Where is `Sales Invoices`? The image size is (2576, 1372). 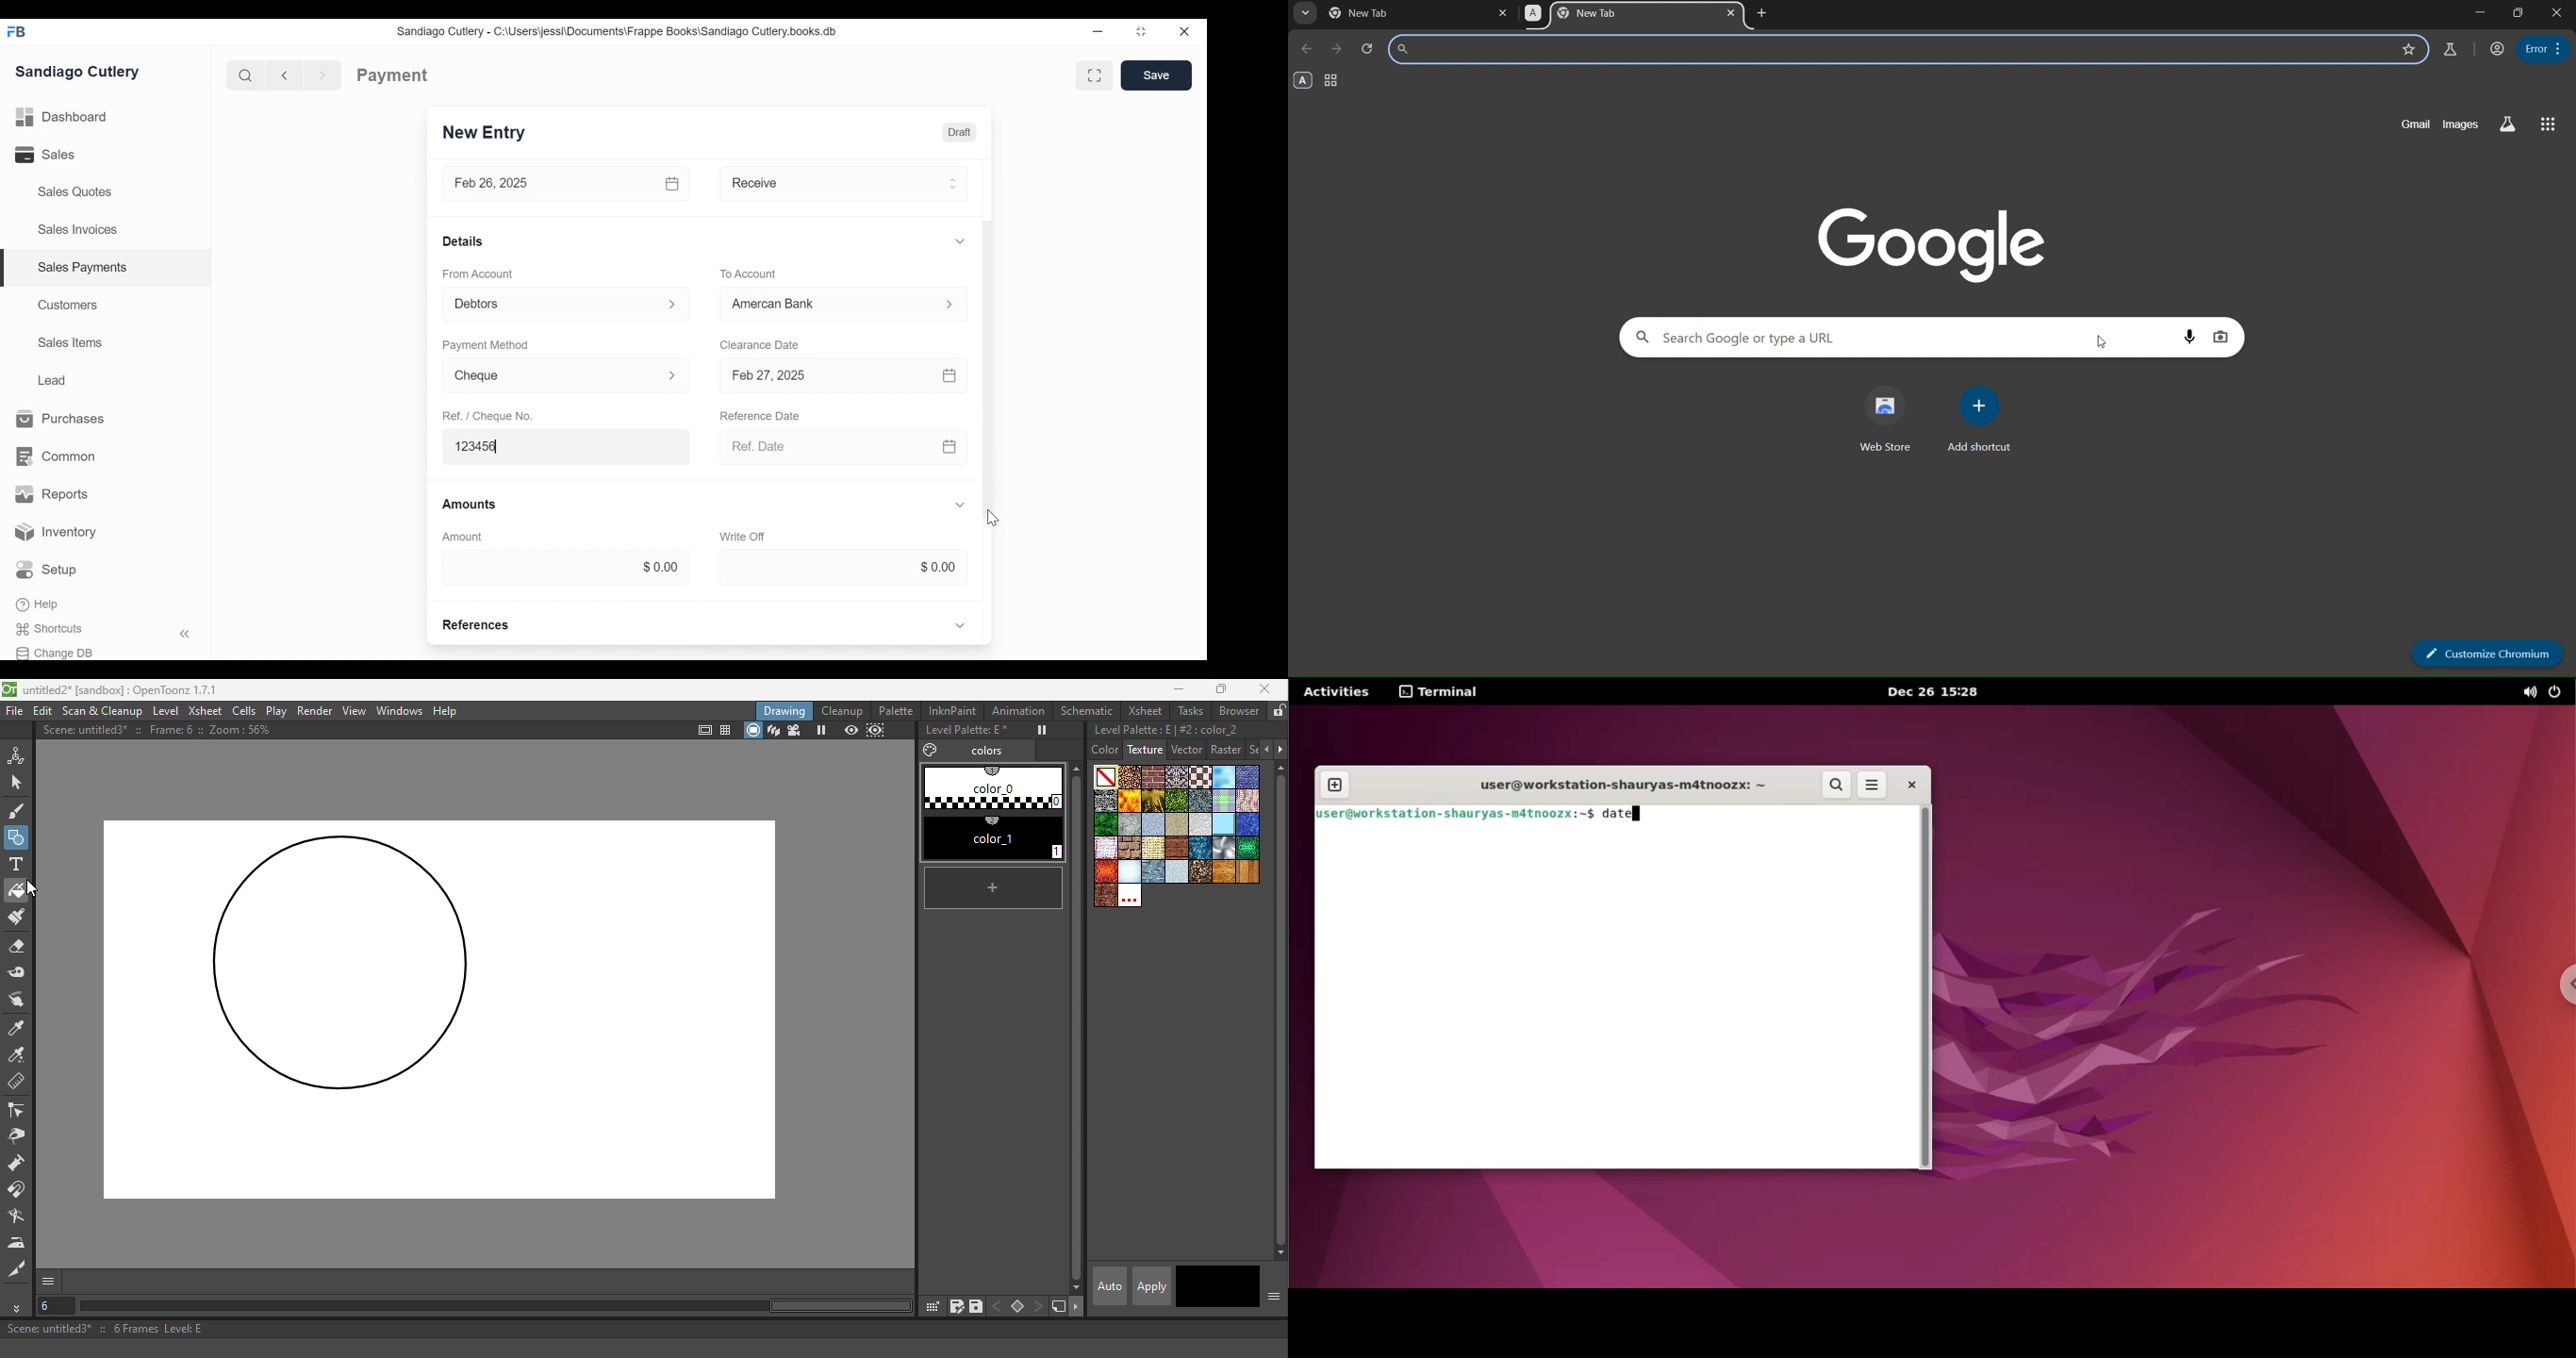 Sales Invoices is located at coordinates (77, 231).